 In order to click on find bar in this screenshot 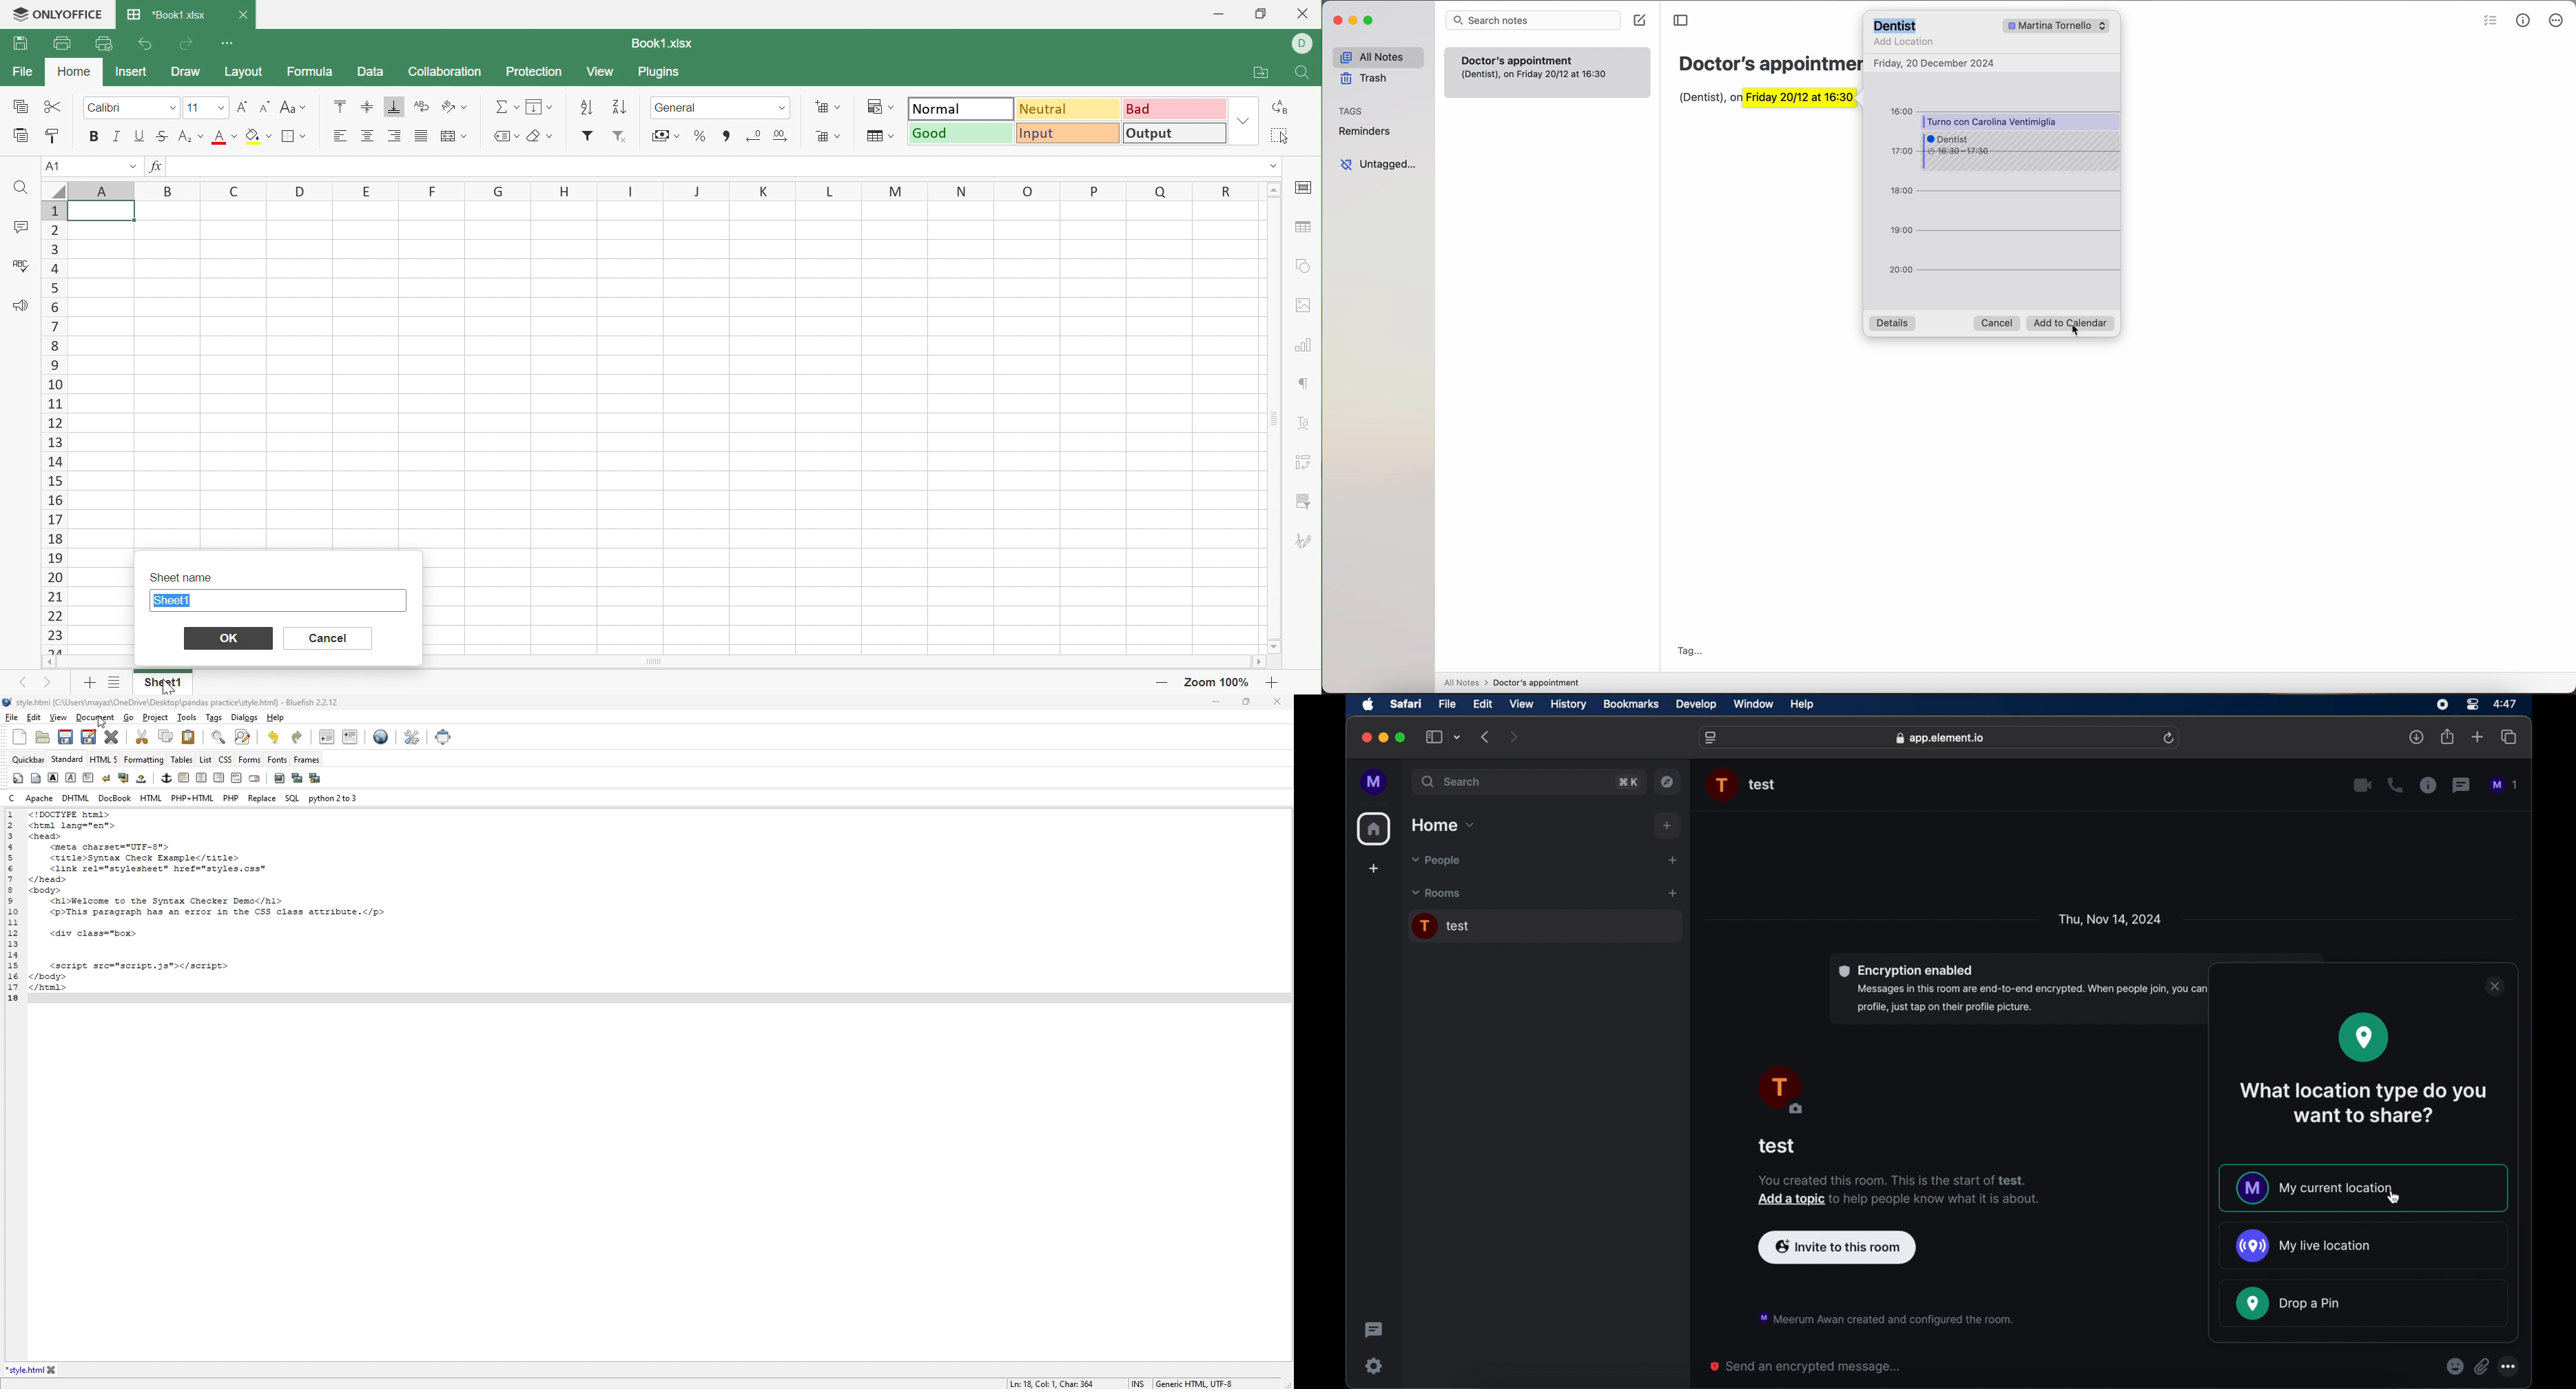, I will do `click(218, 737)`.